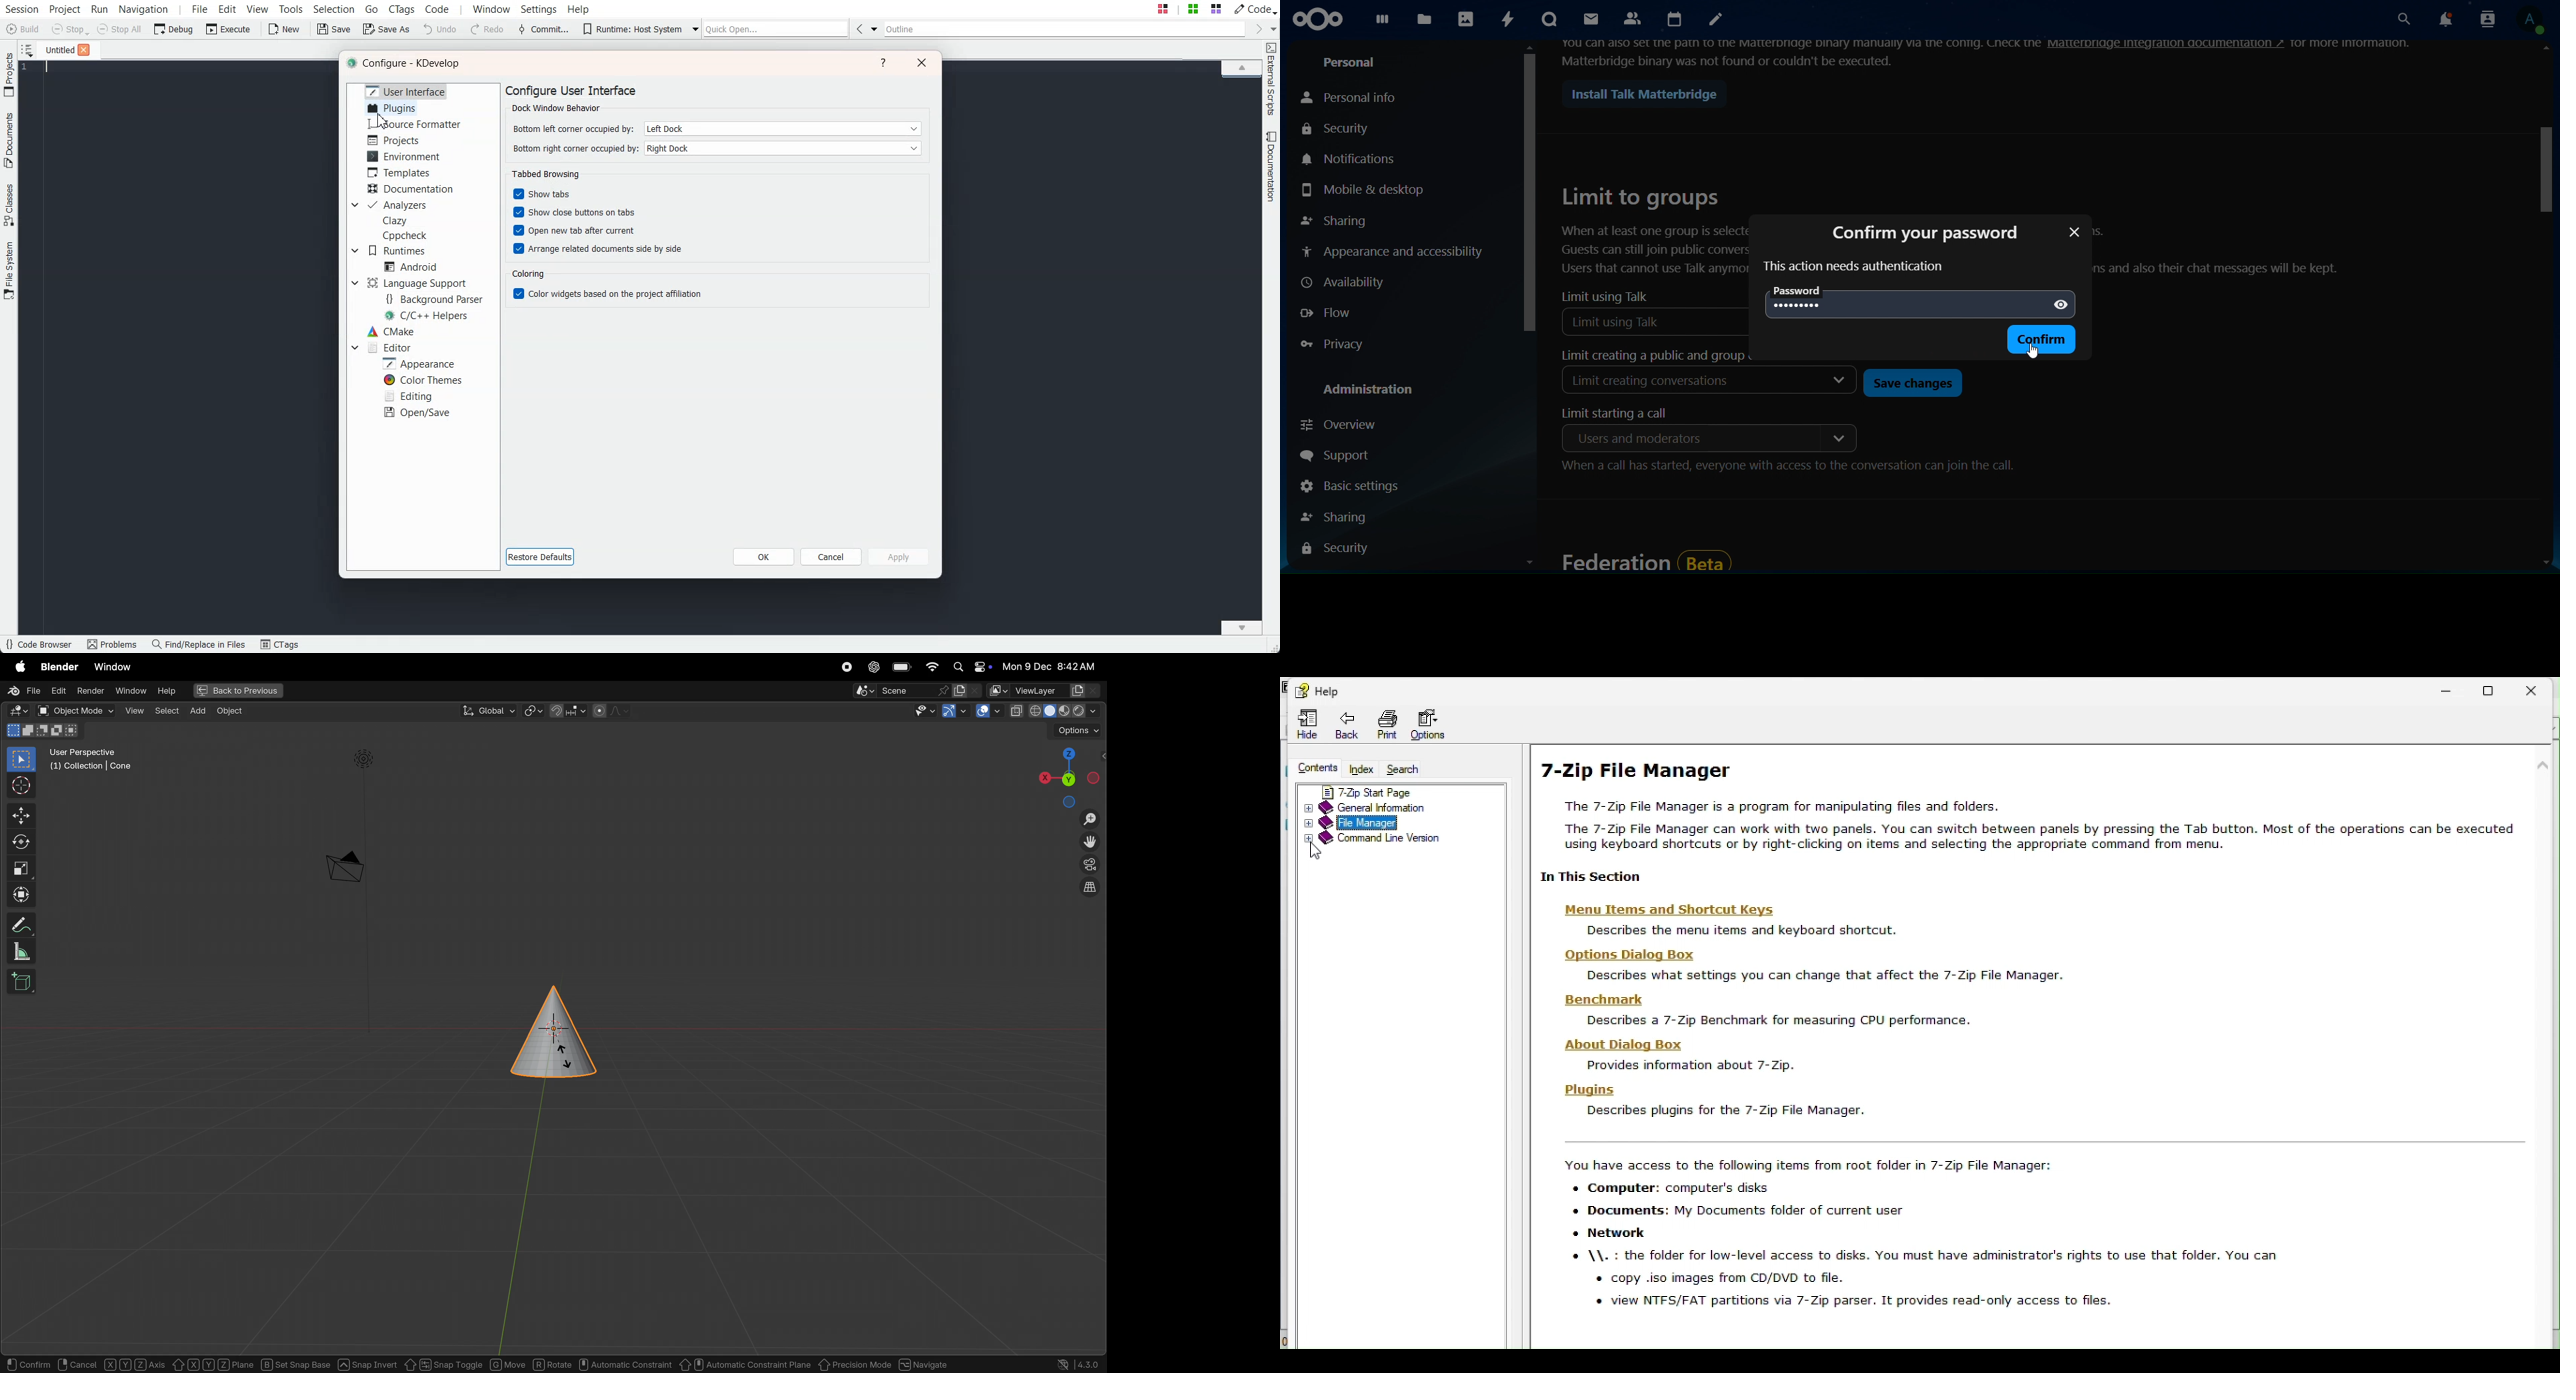  Describe the element at coordinates (2445, 685) in the screenshot. I see `Minimise` at that location.